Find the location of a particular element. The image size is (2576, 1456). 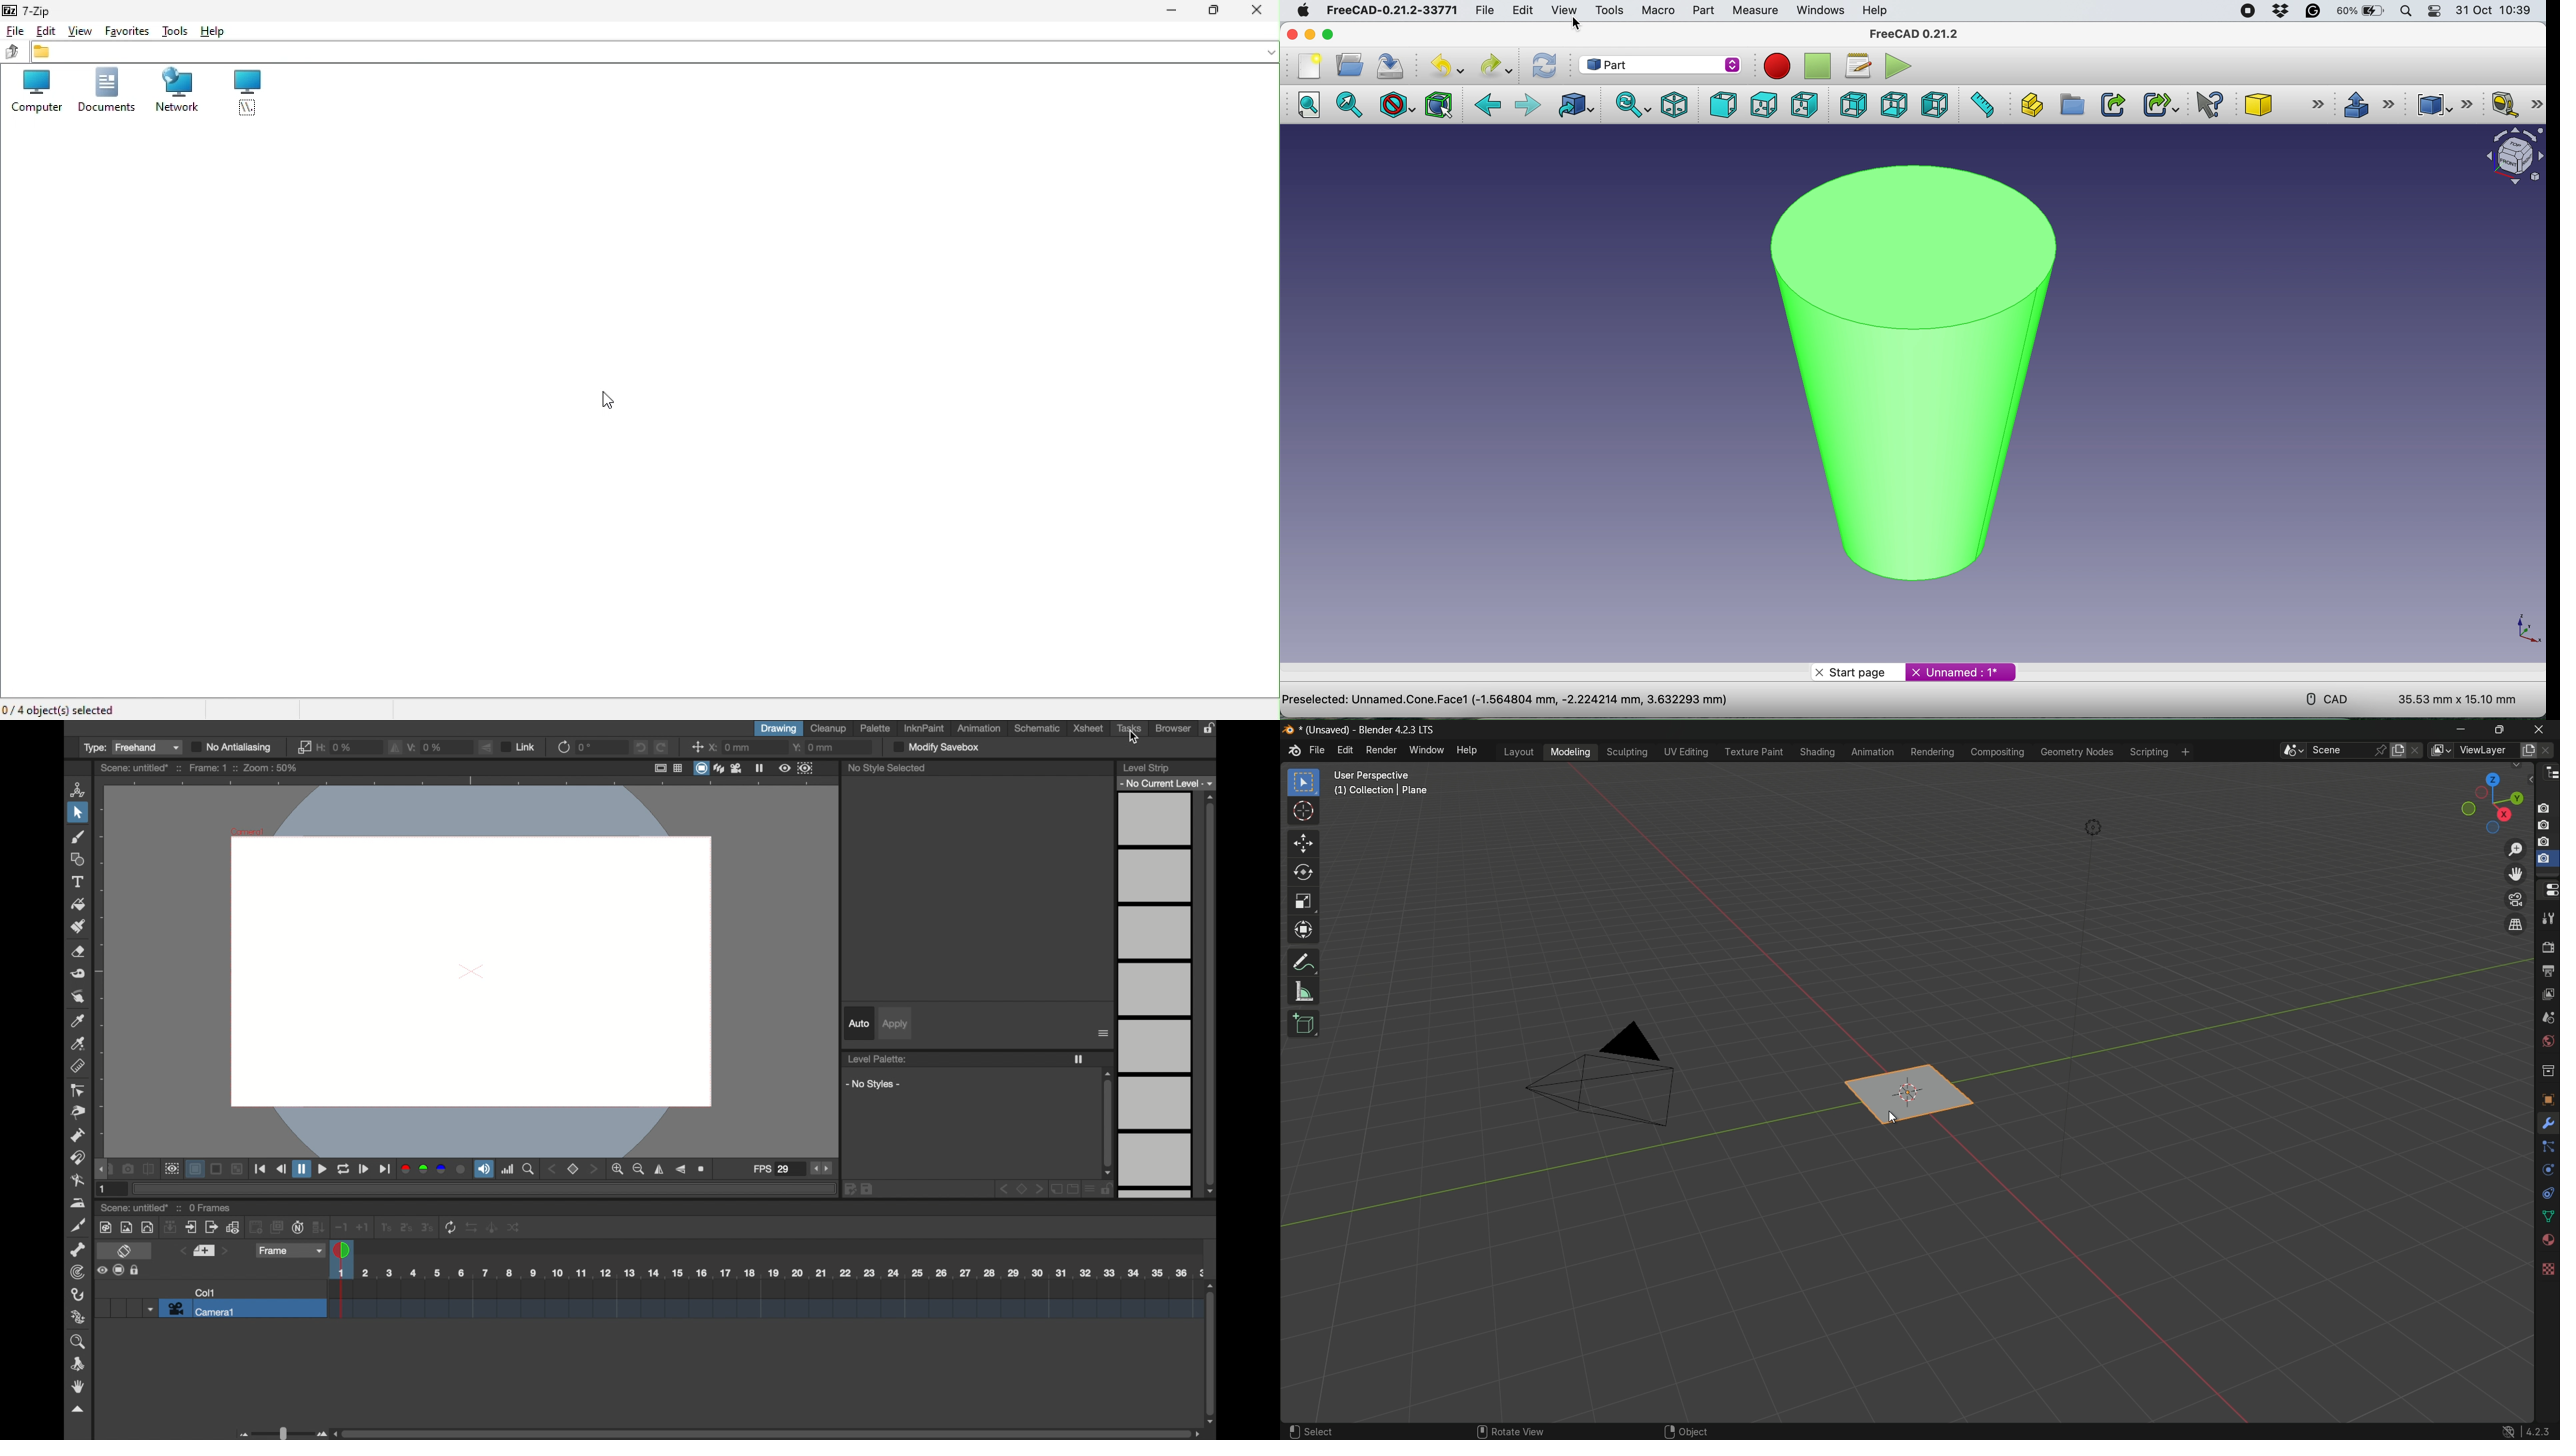

scroll box is located at coordinates (1107, 1124).